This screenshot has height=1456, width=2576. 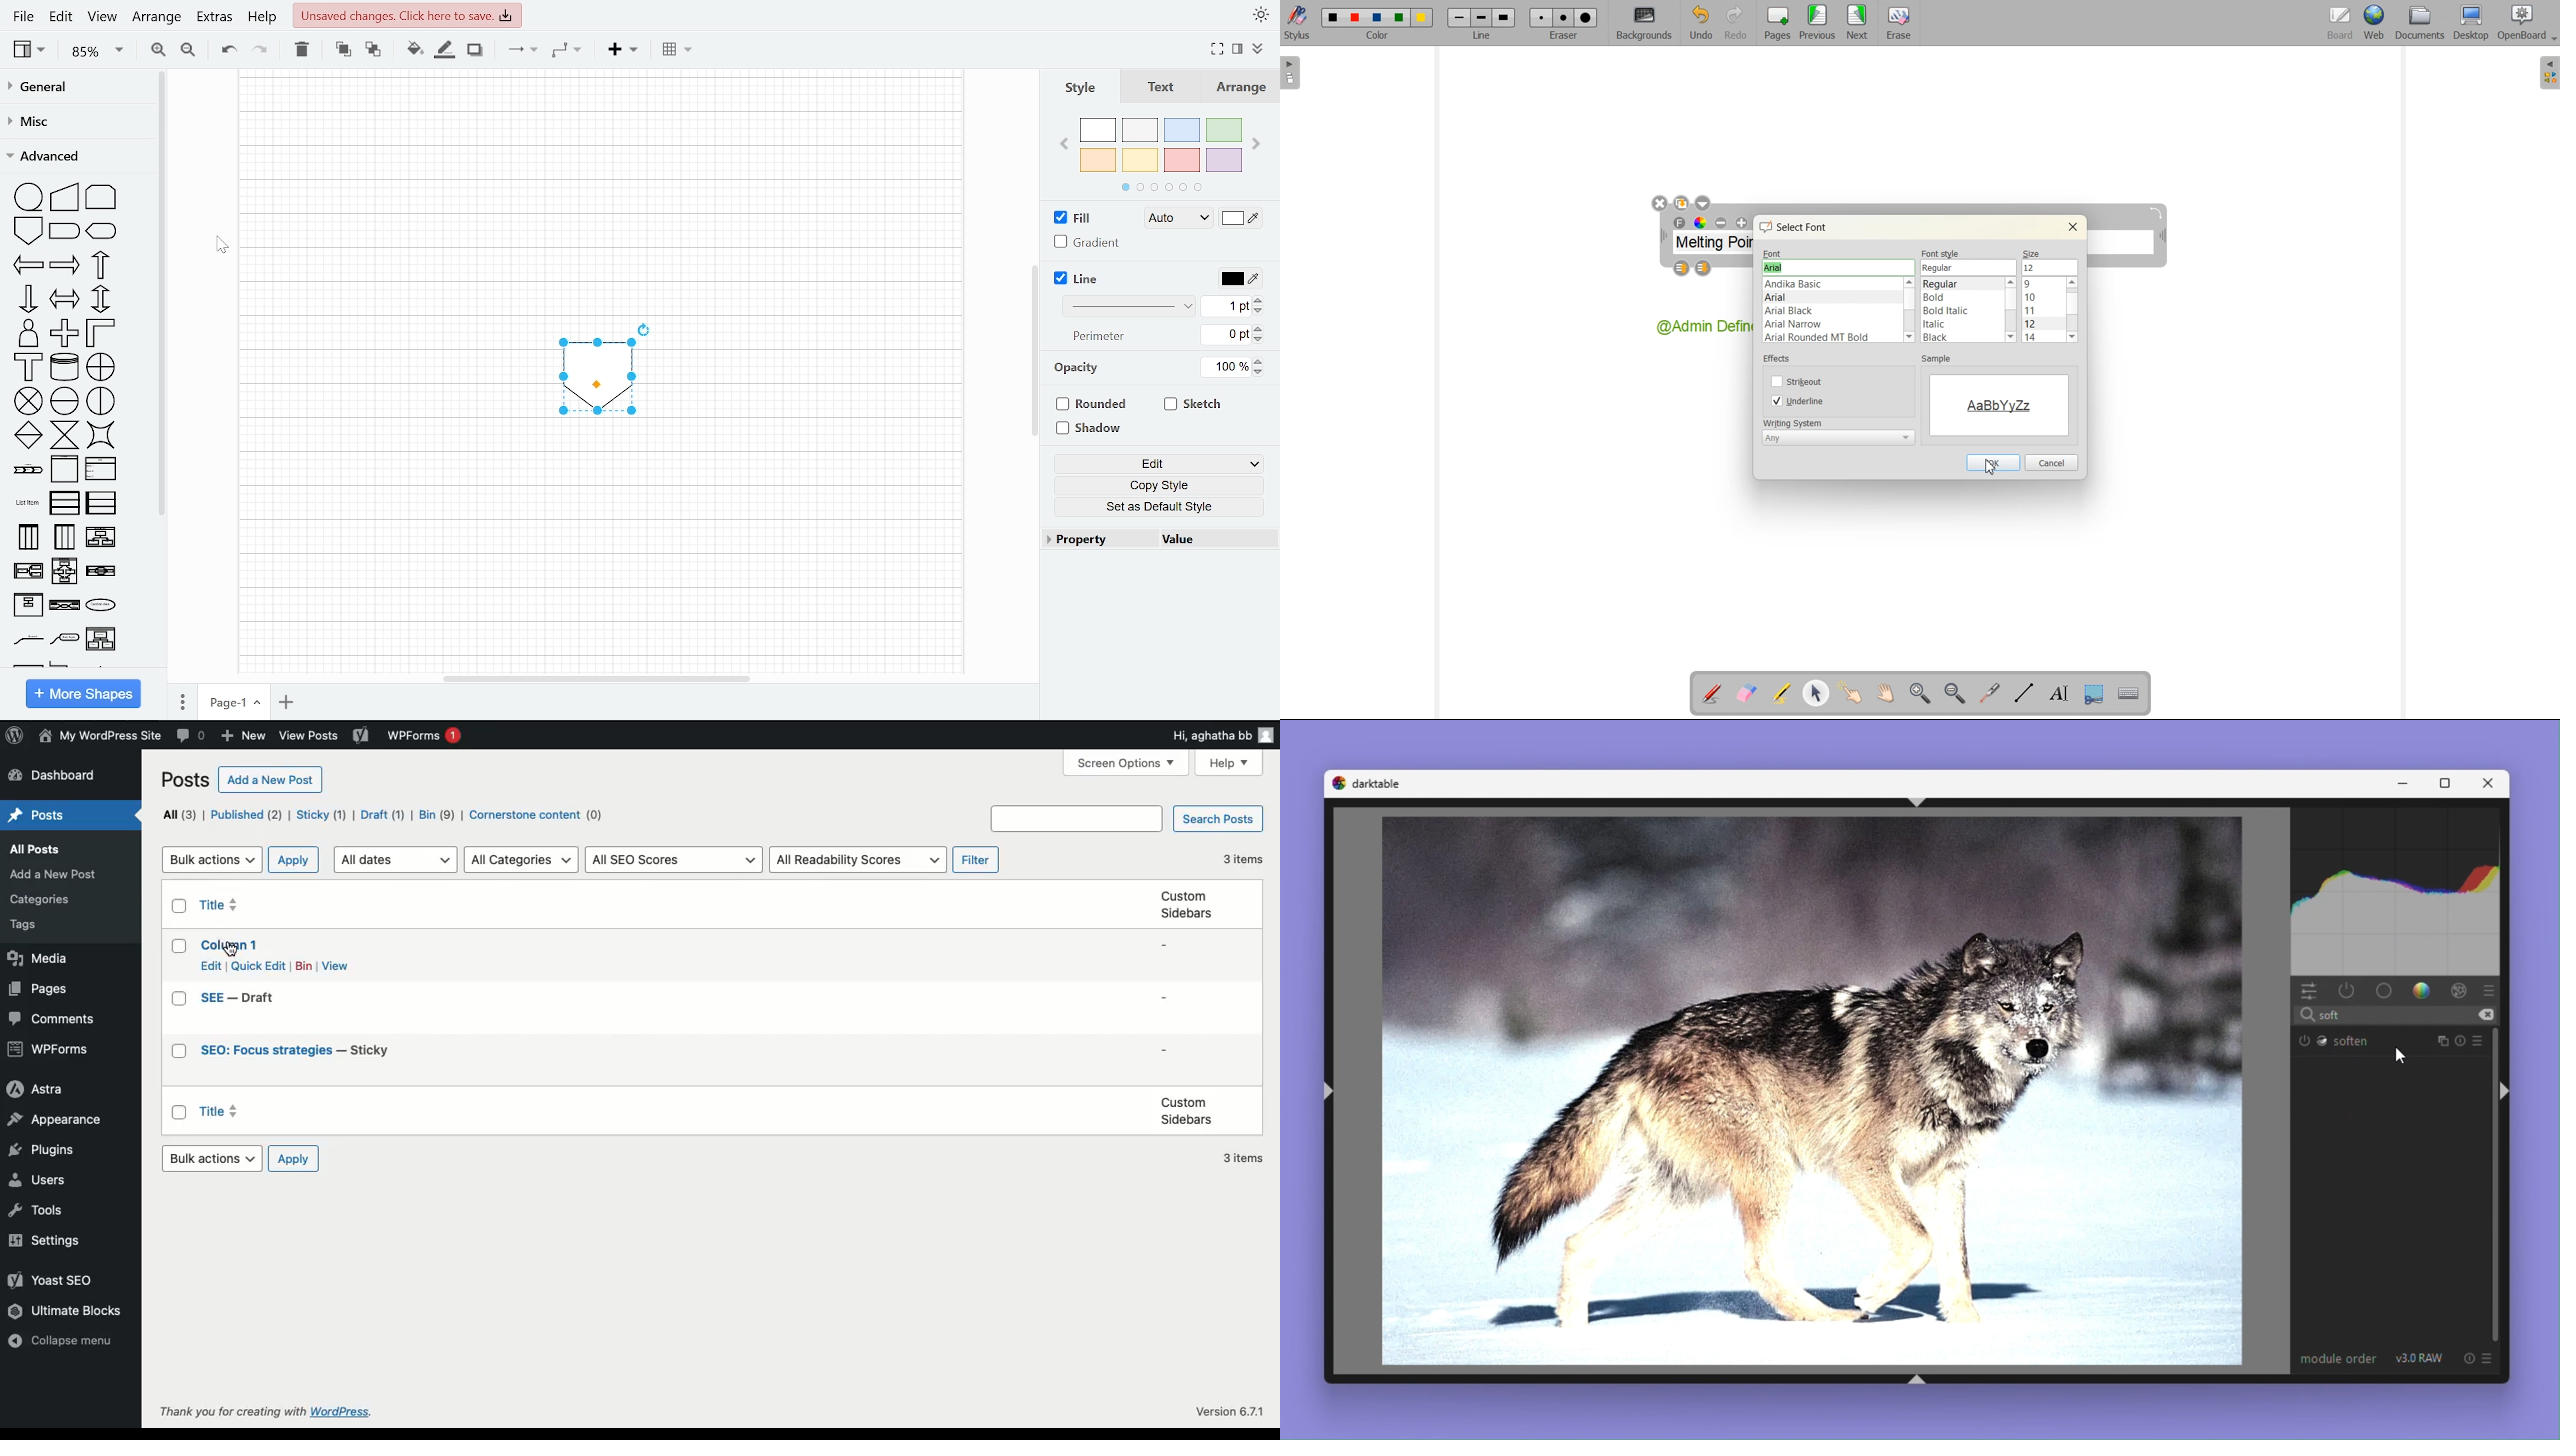 I want to click on vertical pool 2, so click(x=64, y=536).